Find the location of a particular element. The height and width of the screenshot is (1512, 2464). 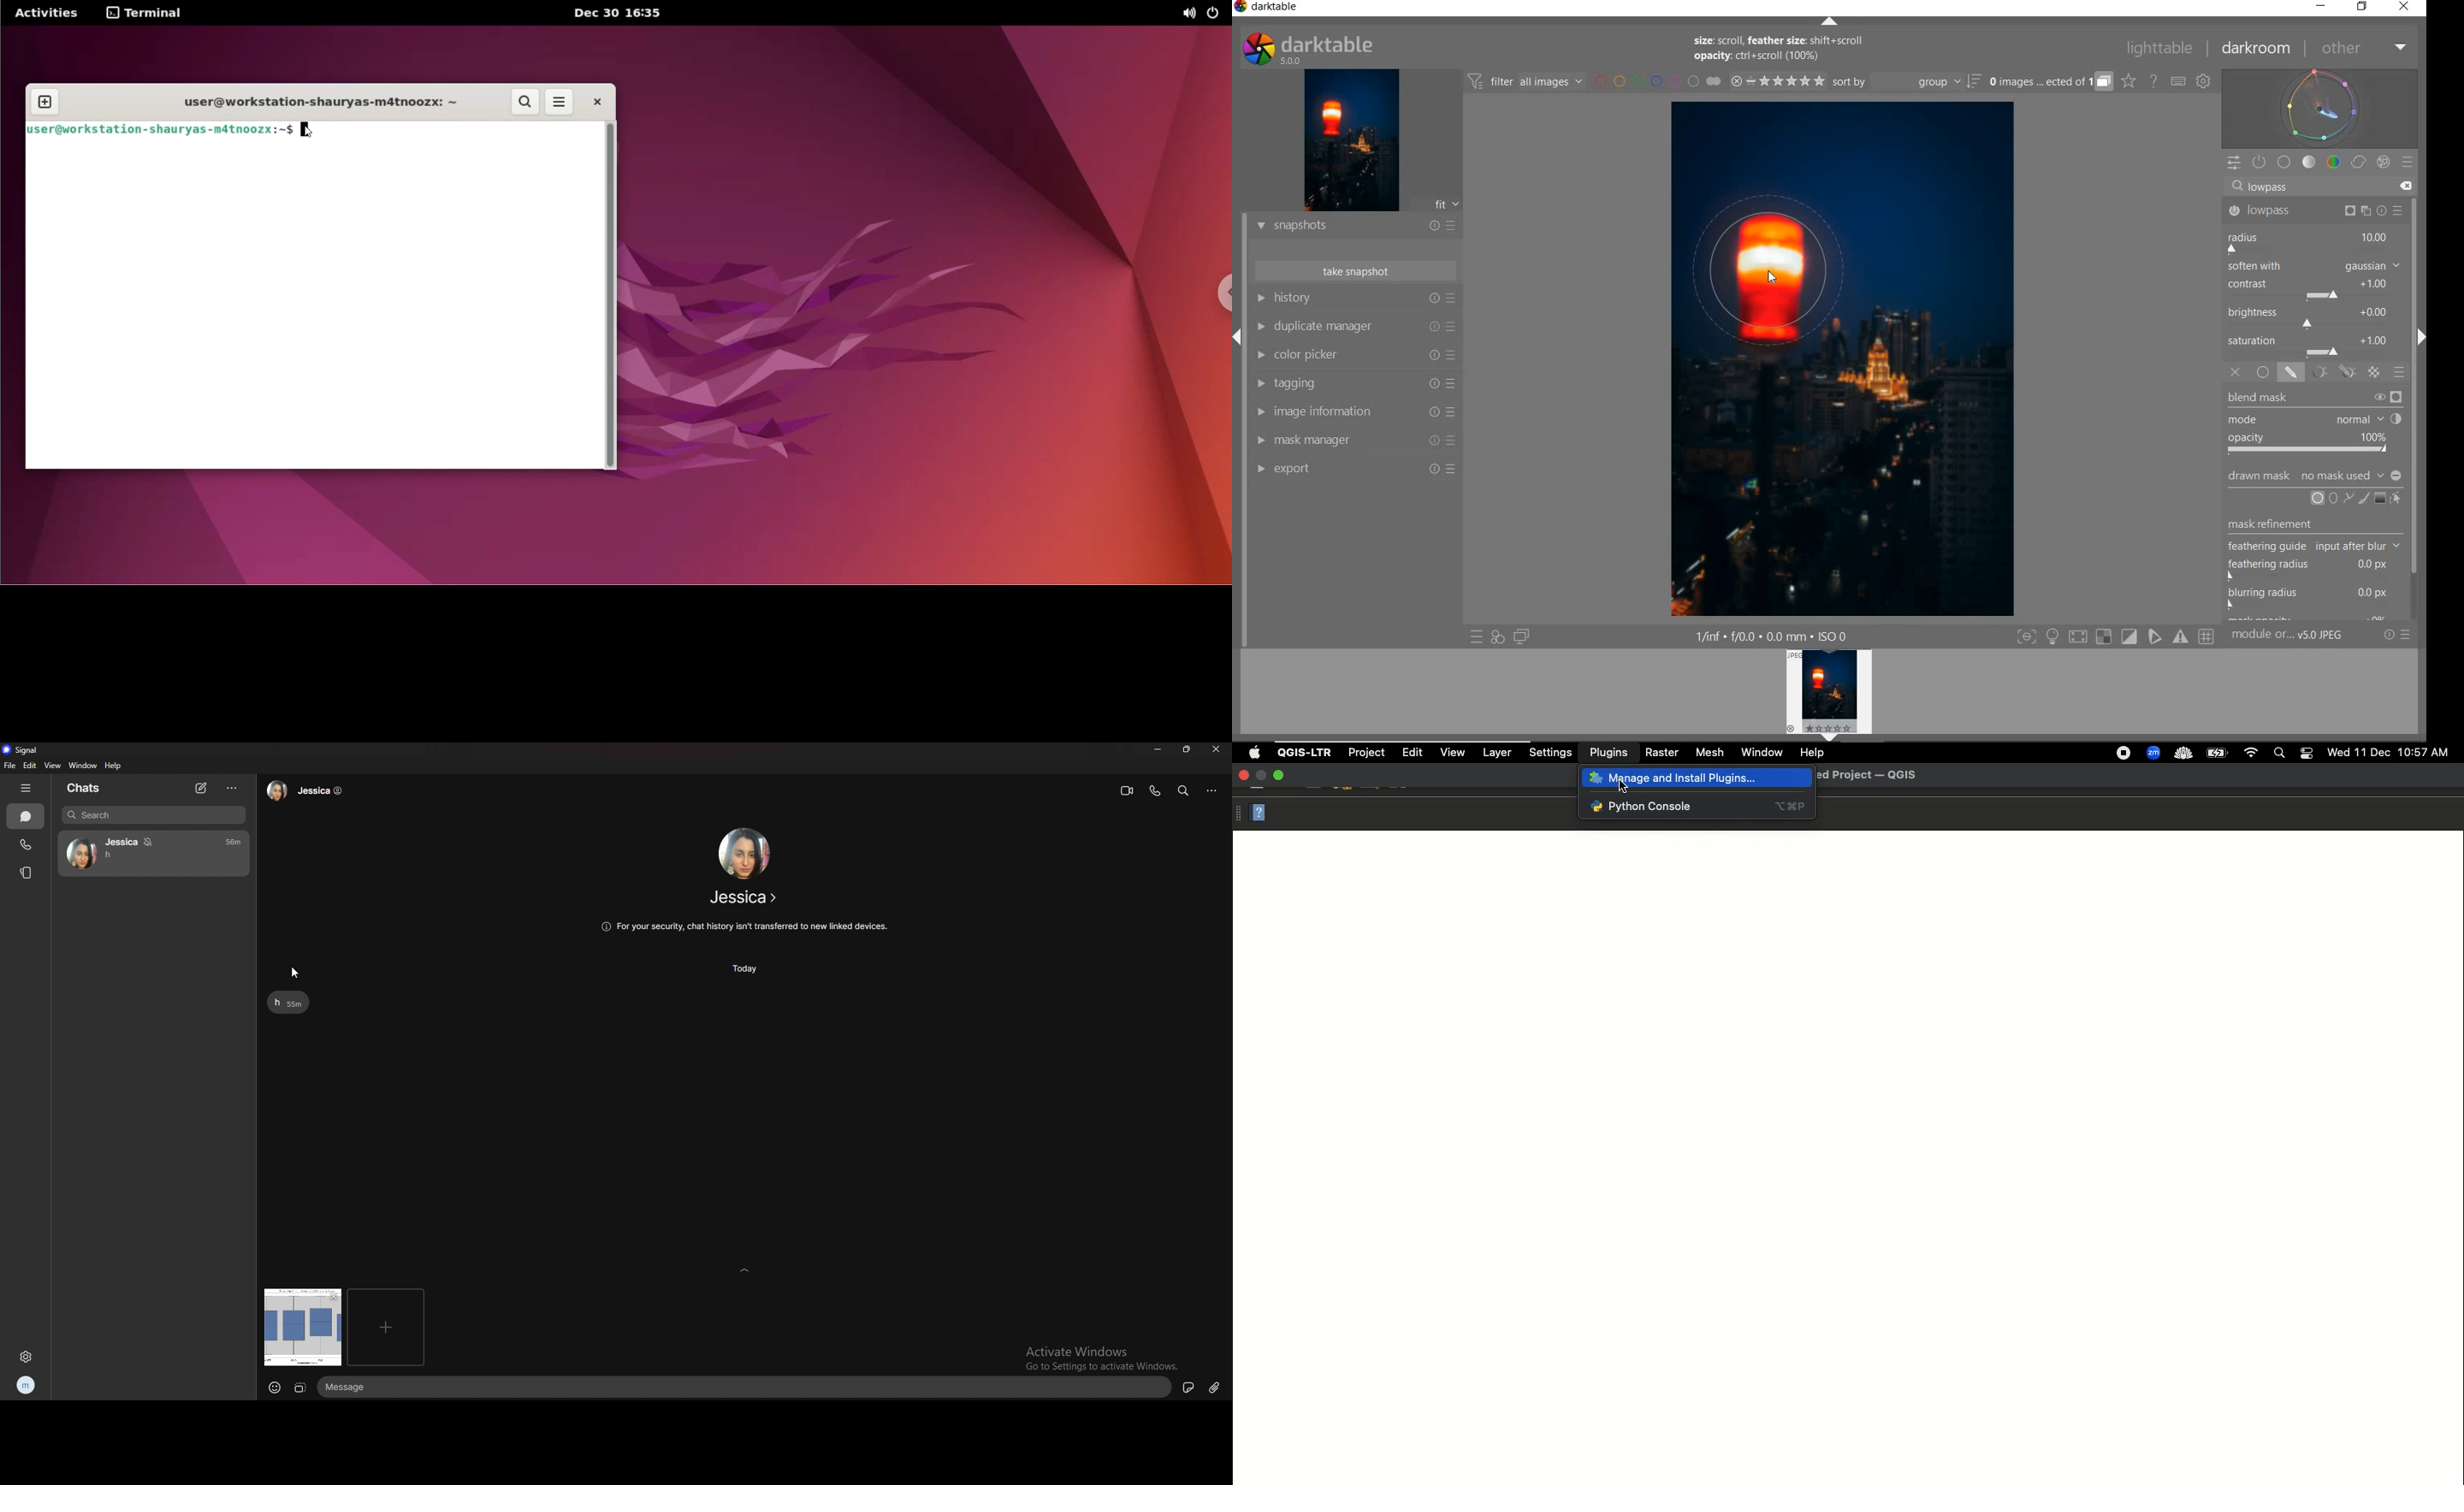

Layer is located at coordinates (1496, 753).